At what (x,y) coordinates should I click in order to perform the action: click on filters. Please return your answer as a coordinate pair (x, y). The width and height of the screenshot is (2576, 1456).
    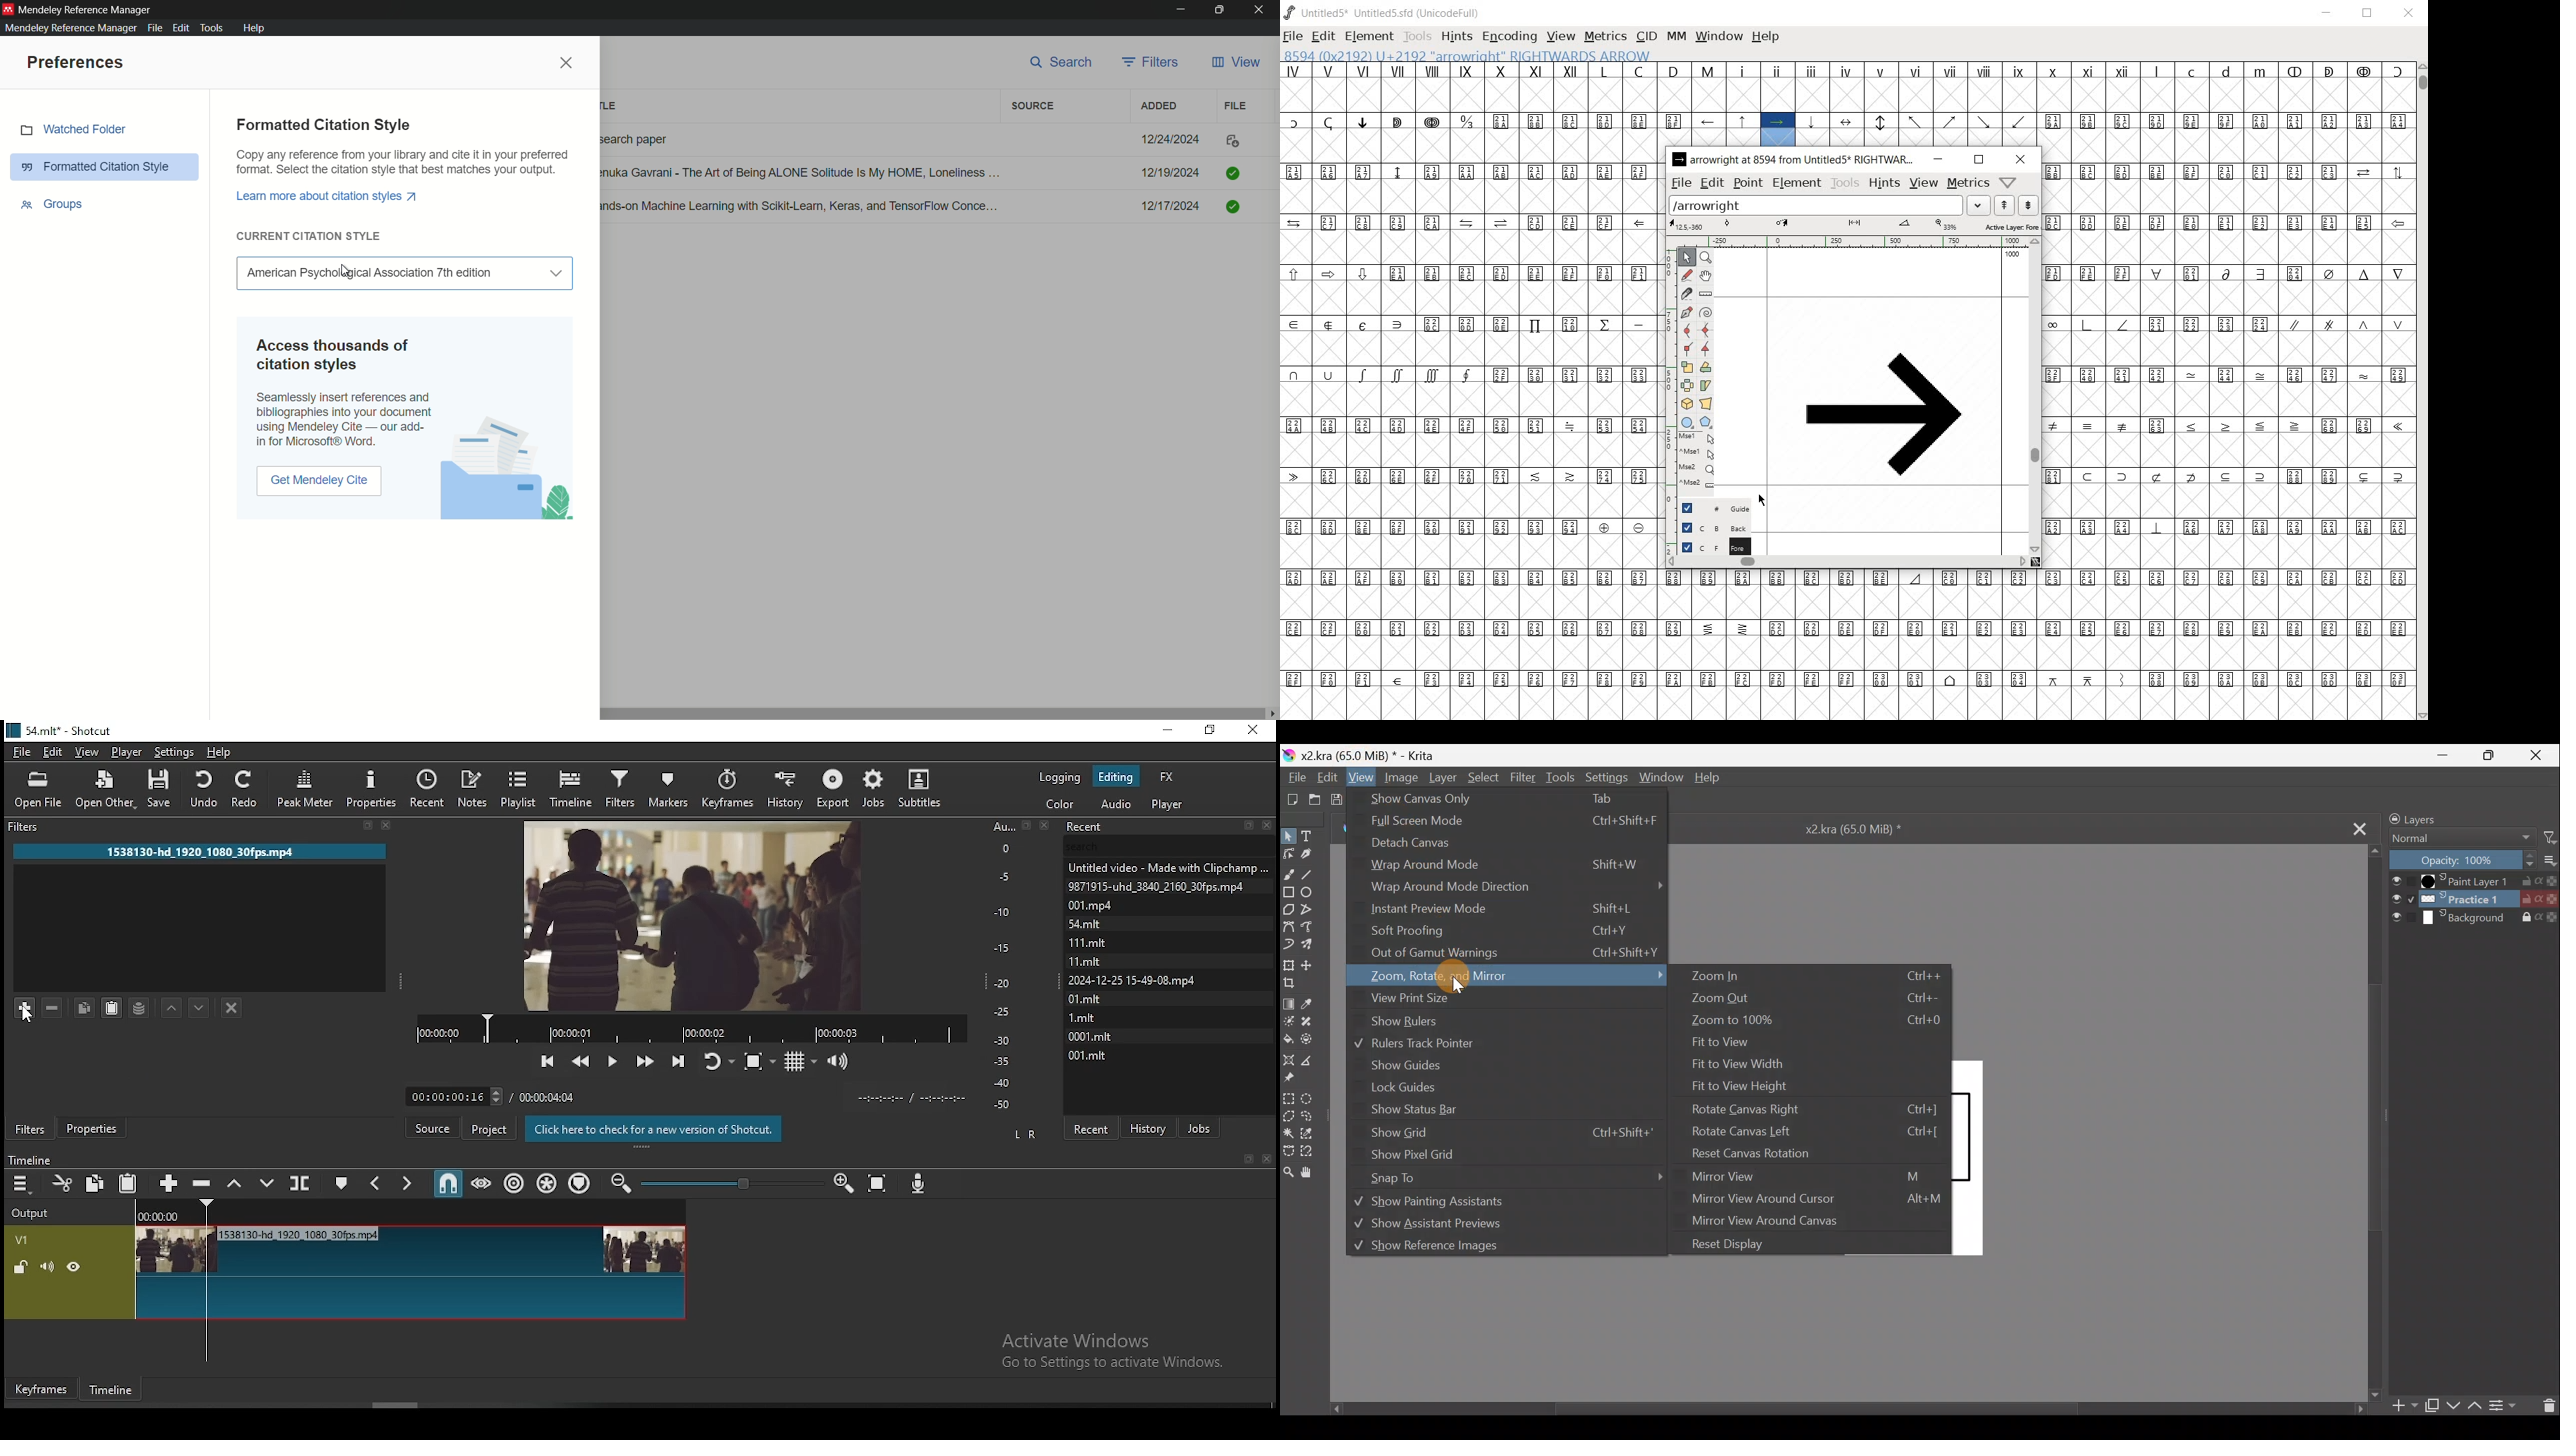
    Looking at the image, I should click on (30, 1131).